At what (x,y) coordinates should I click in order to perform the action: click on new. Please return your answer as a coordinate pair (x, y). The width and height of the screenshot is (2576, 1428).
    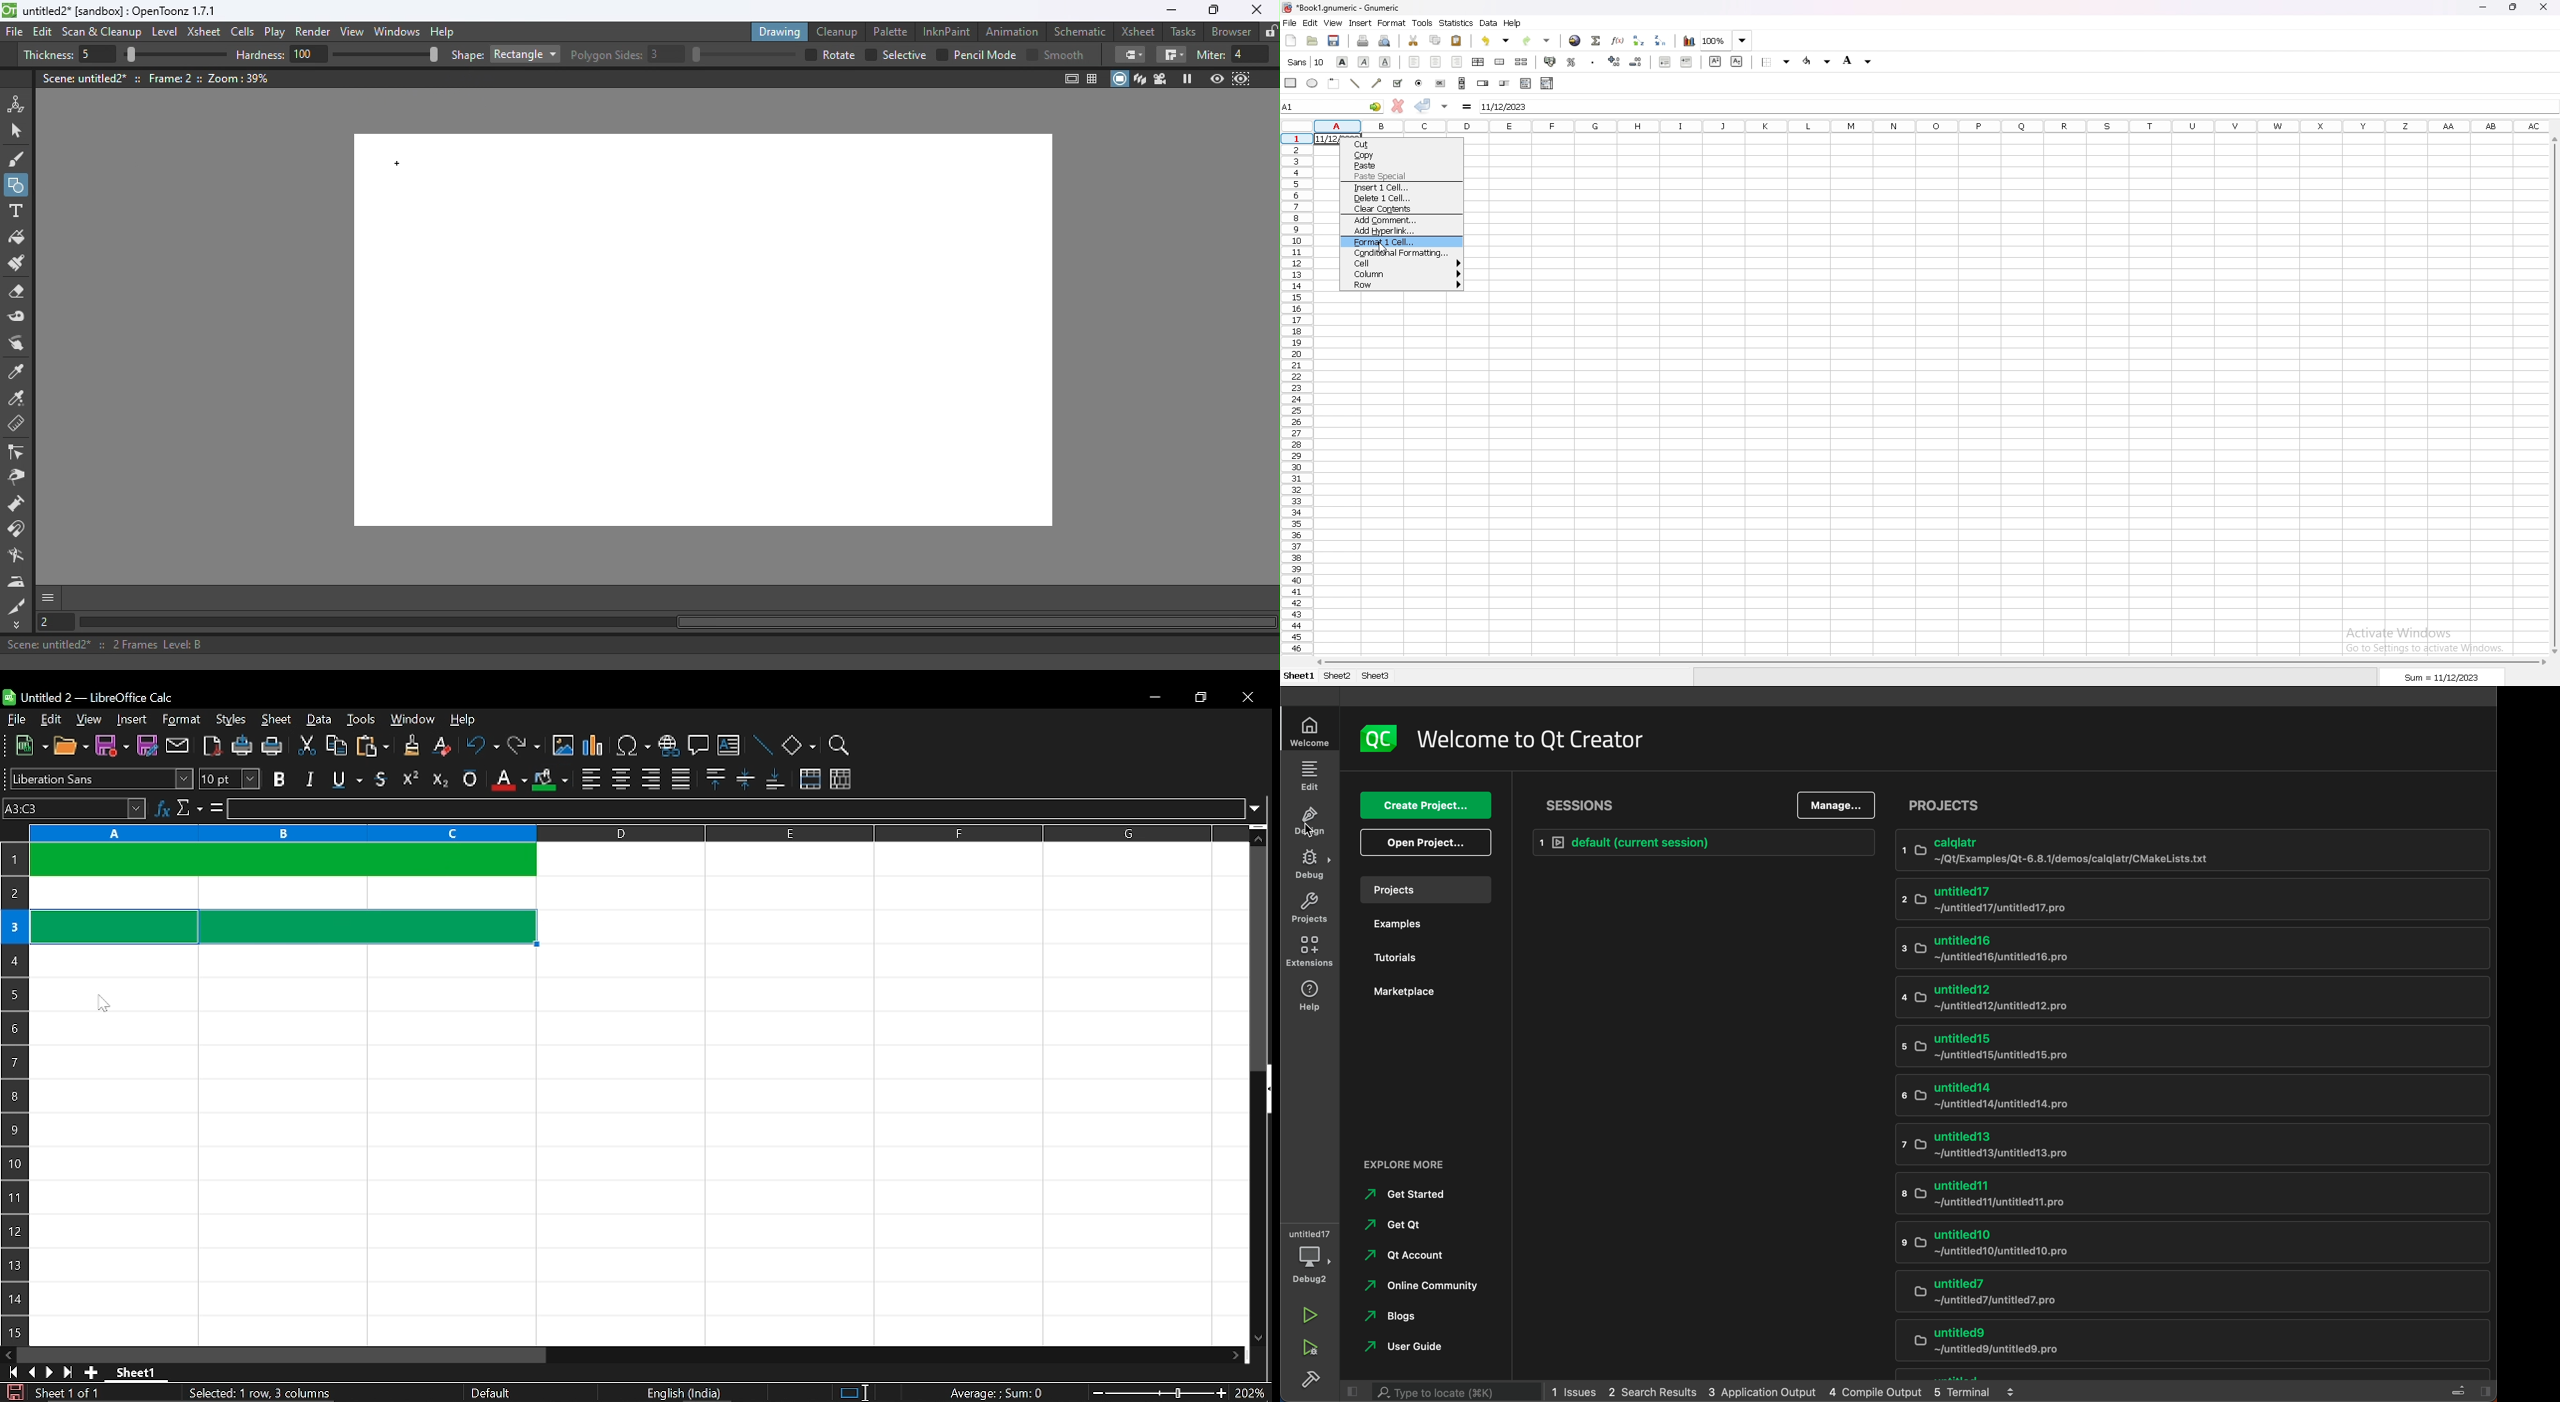
    Looking at the image, I should click on (1291, 41).